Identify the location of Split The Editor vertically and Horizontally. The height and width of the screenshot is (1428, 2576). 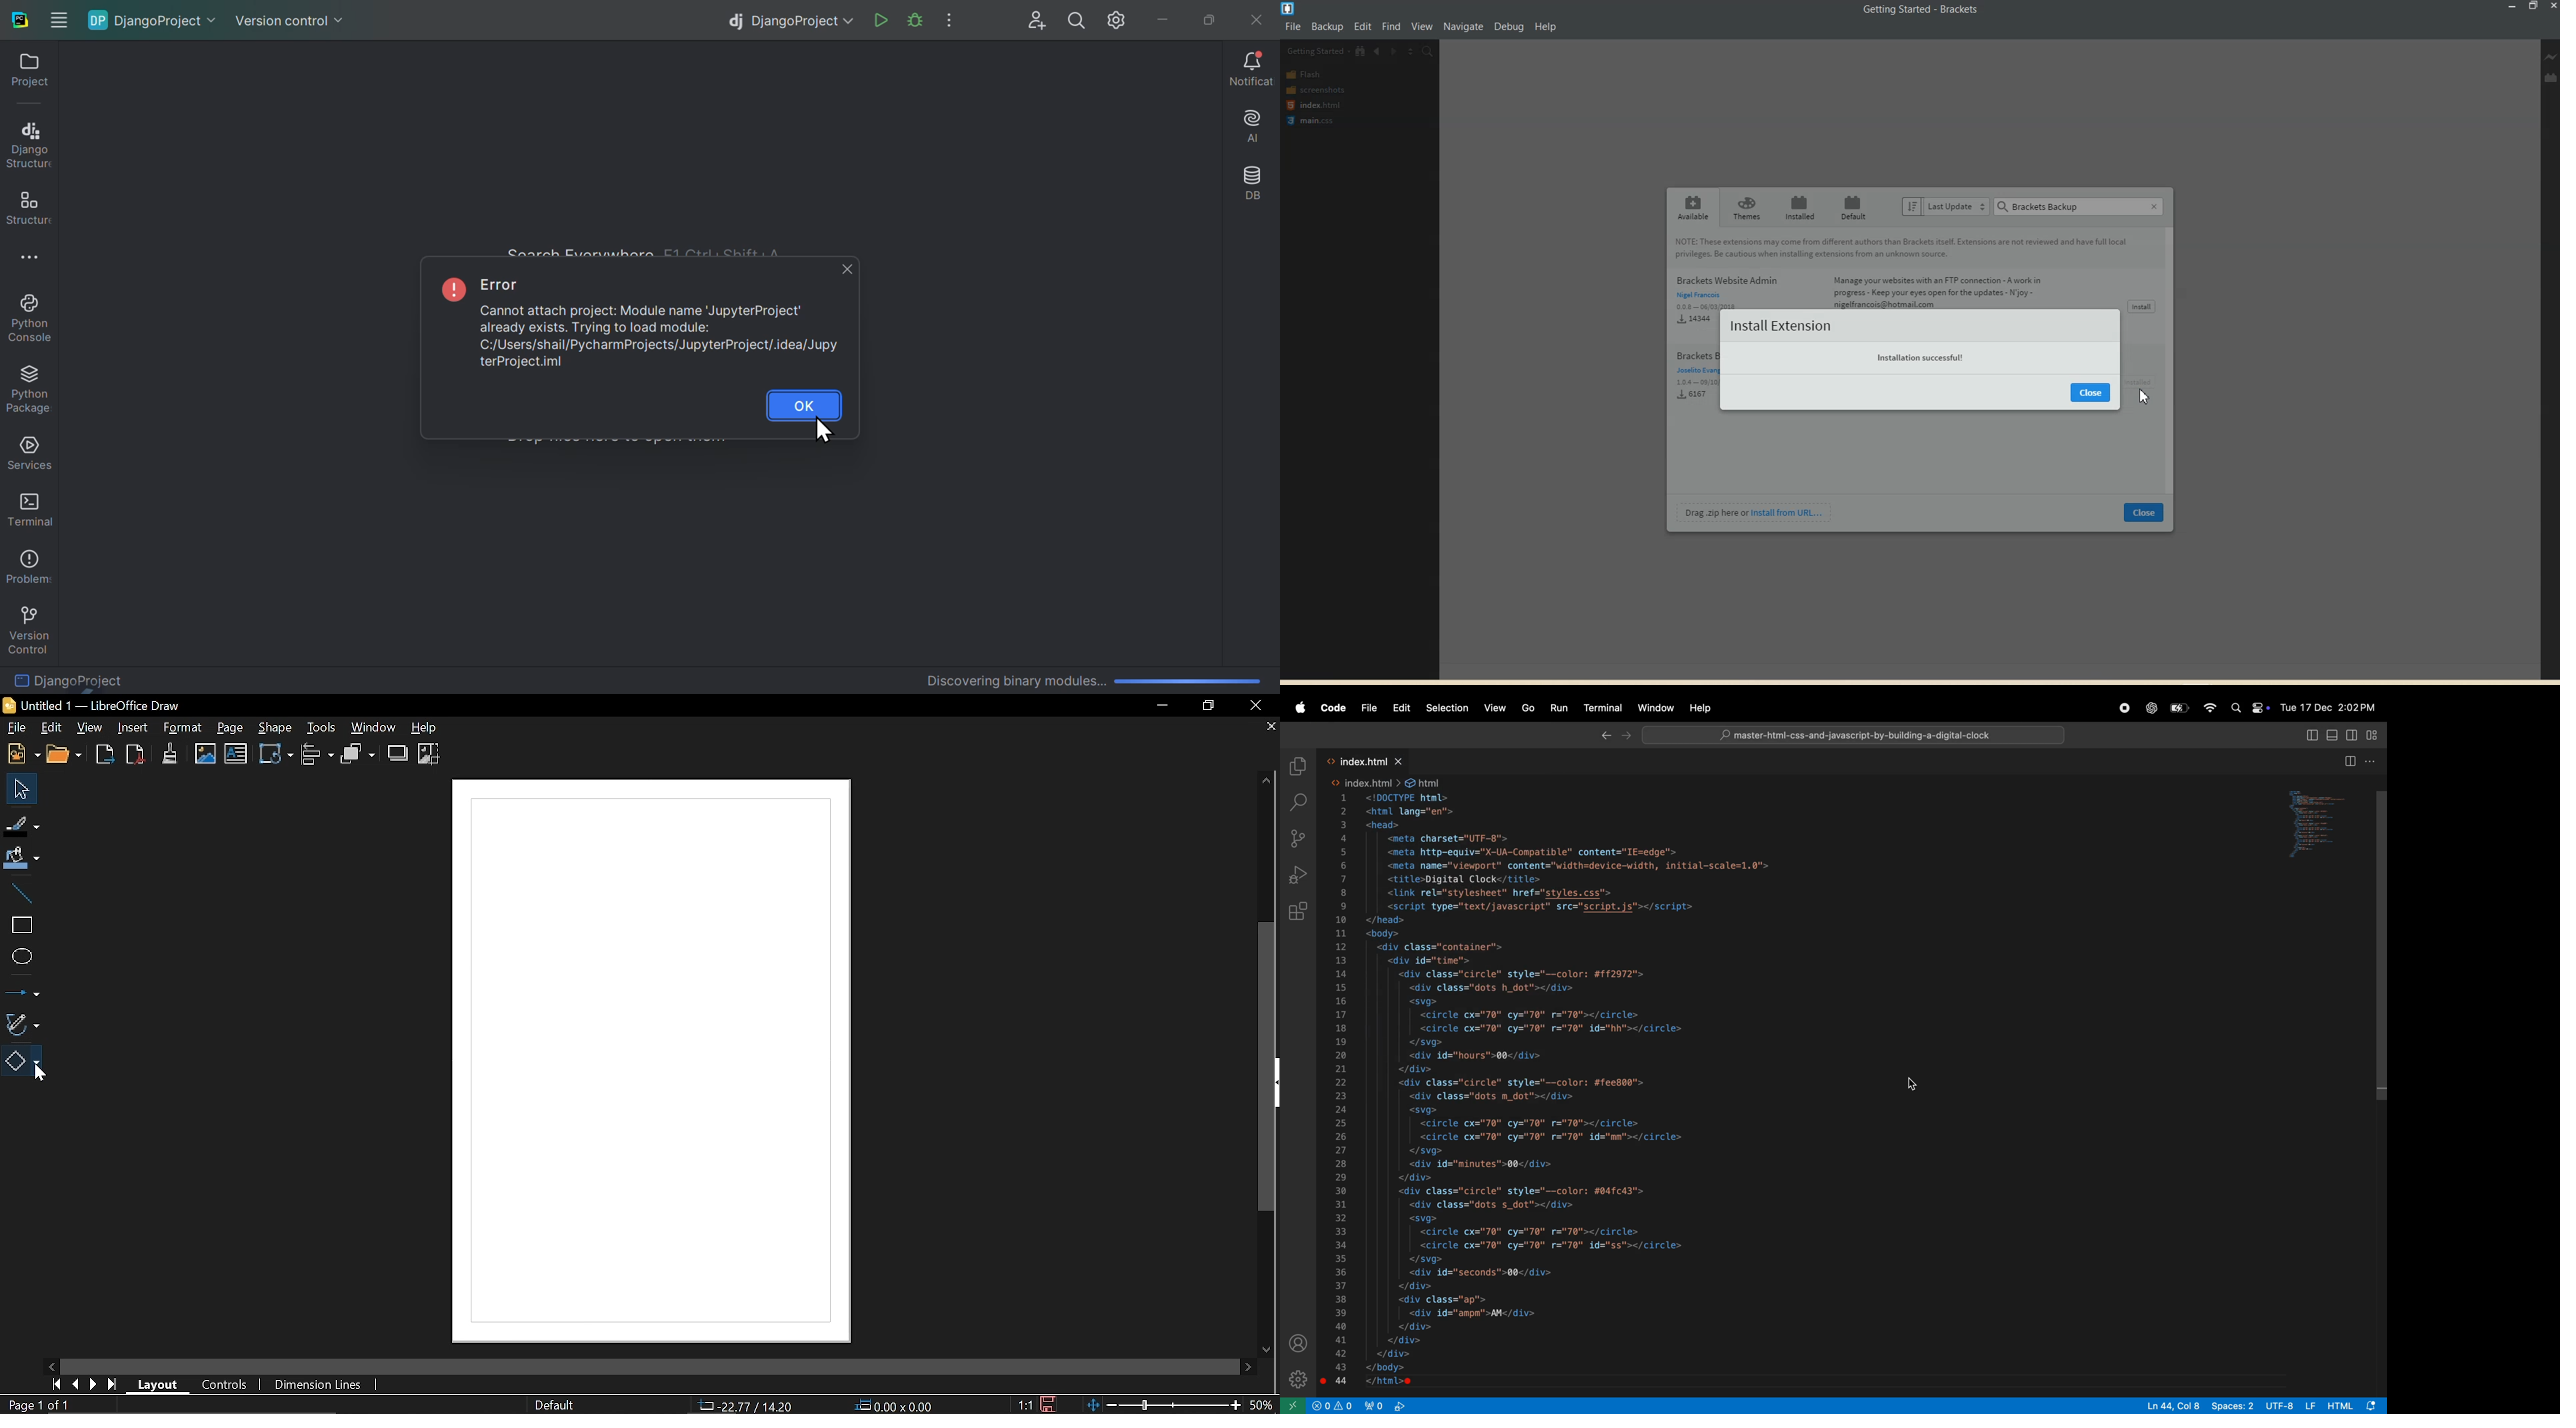
(1410, 51).